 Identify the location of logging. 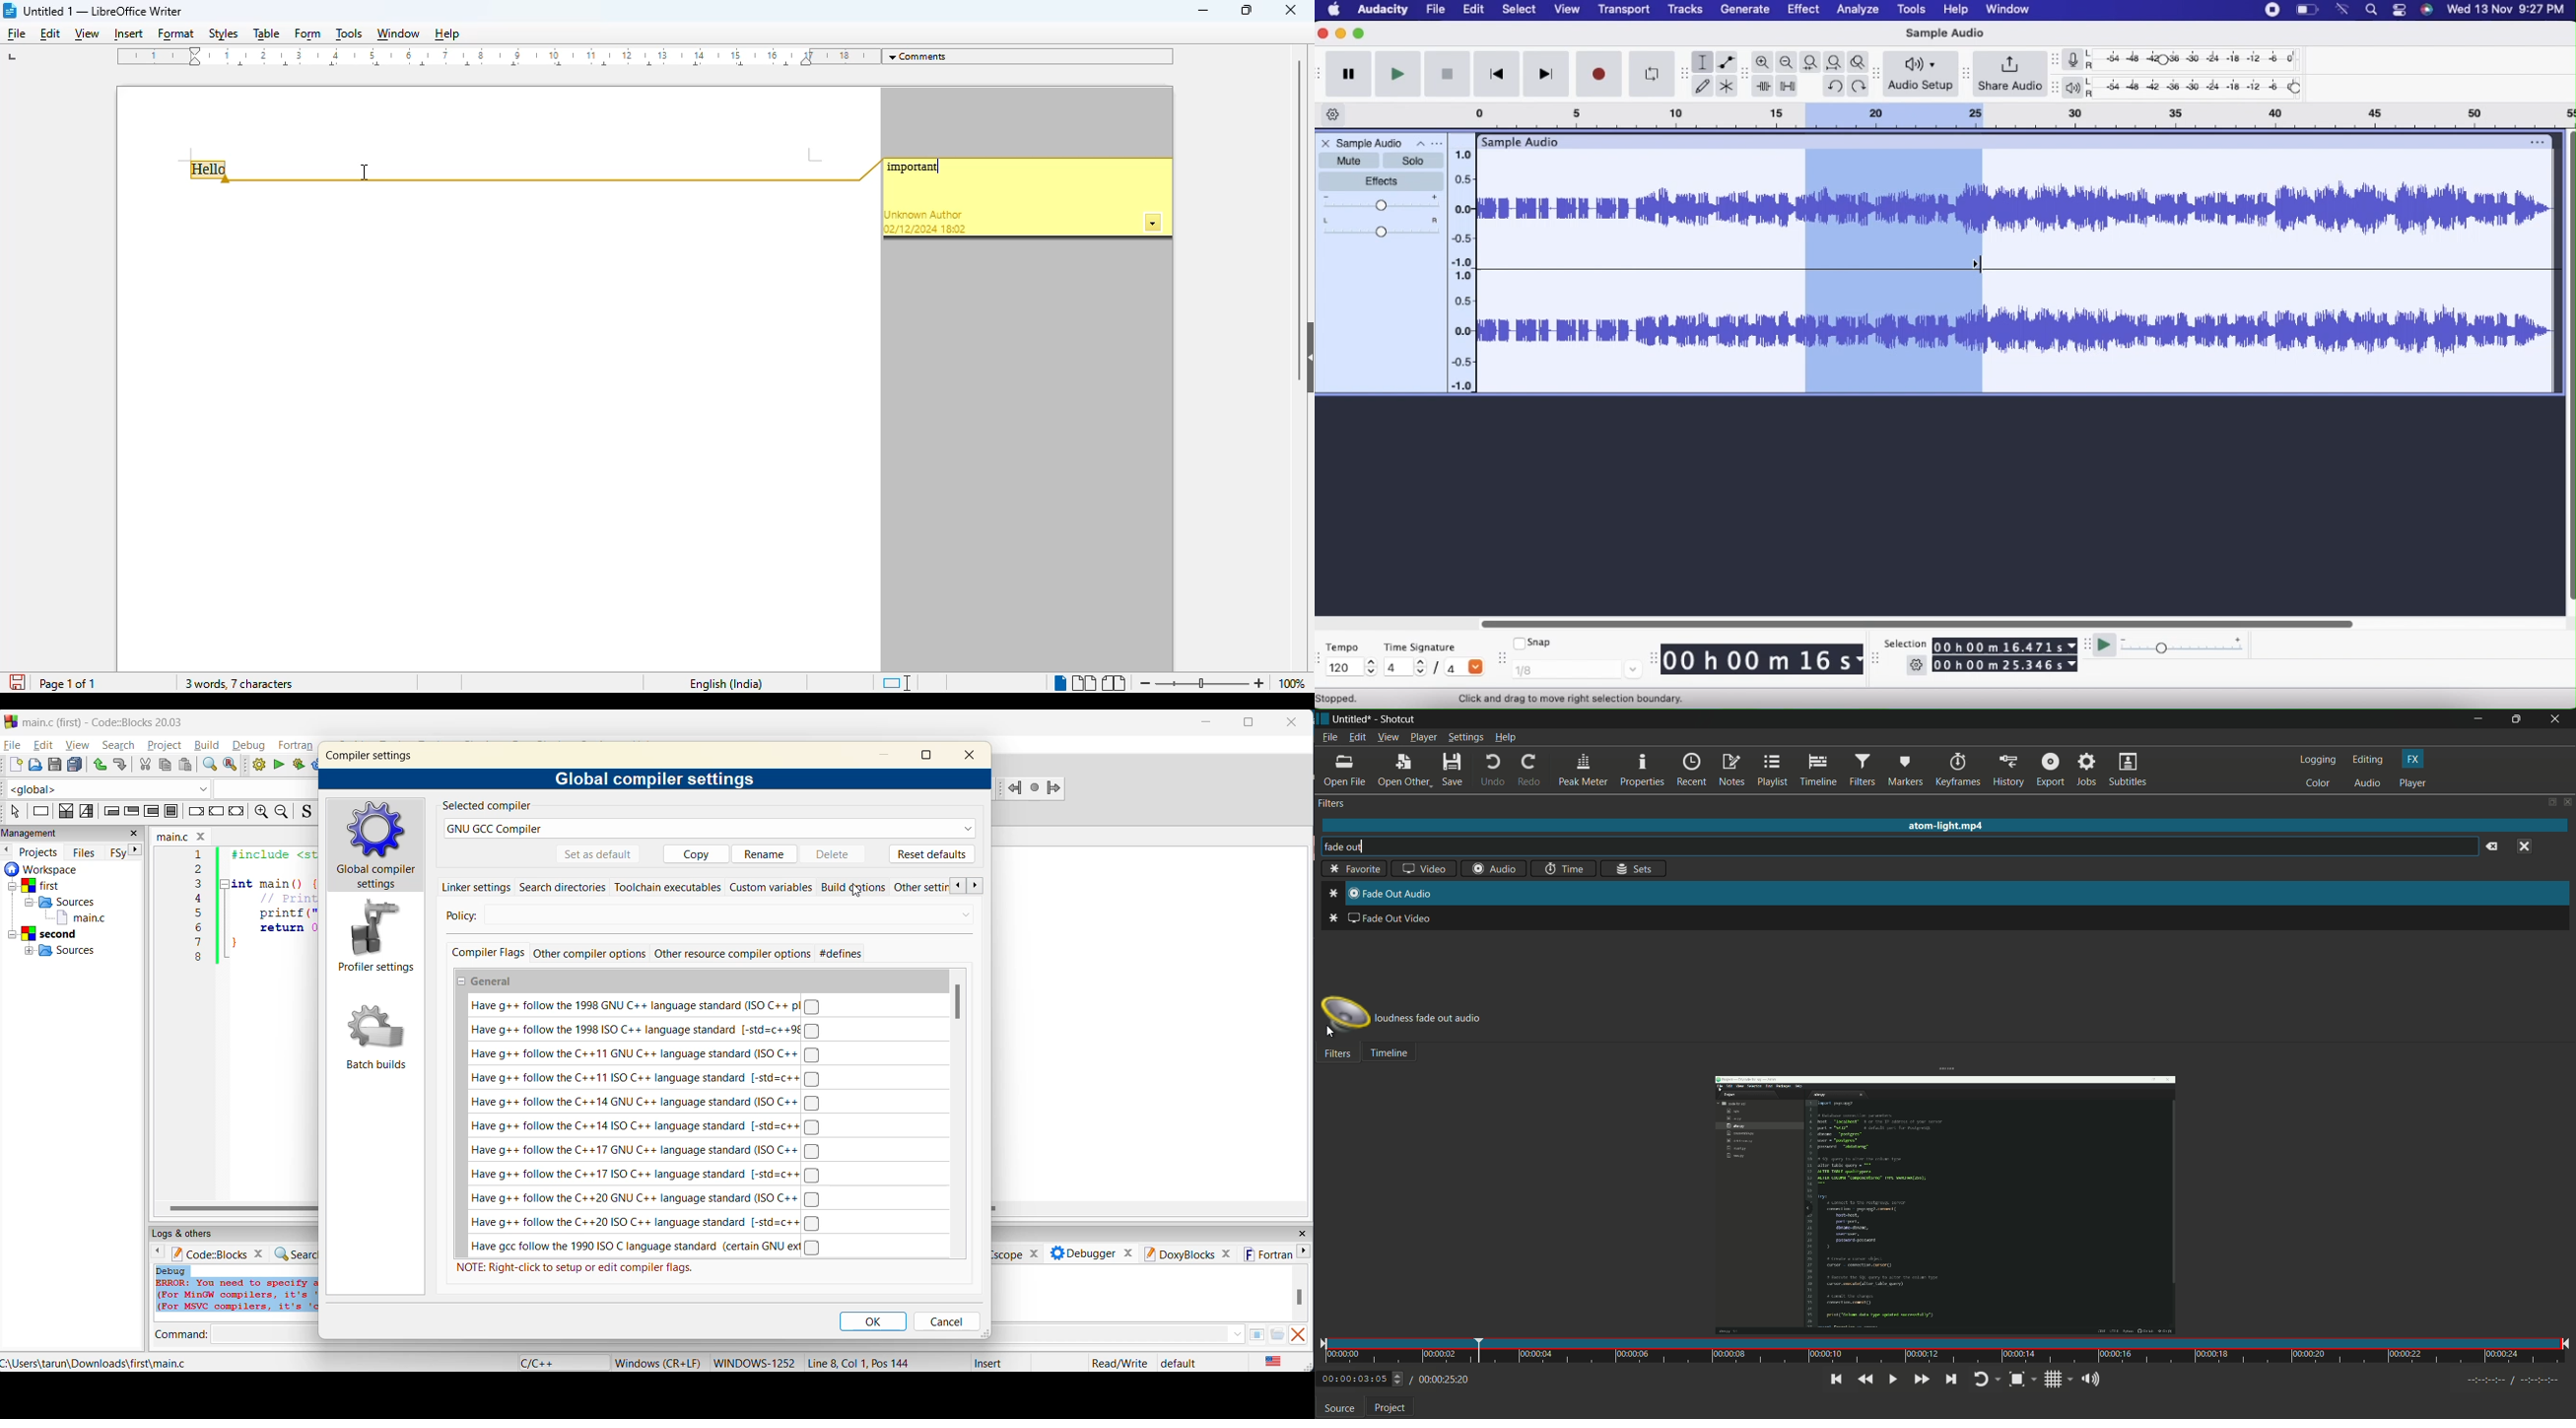
(2317, 760).